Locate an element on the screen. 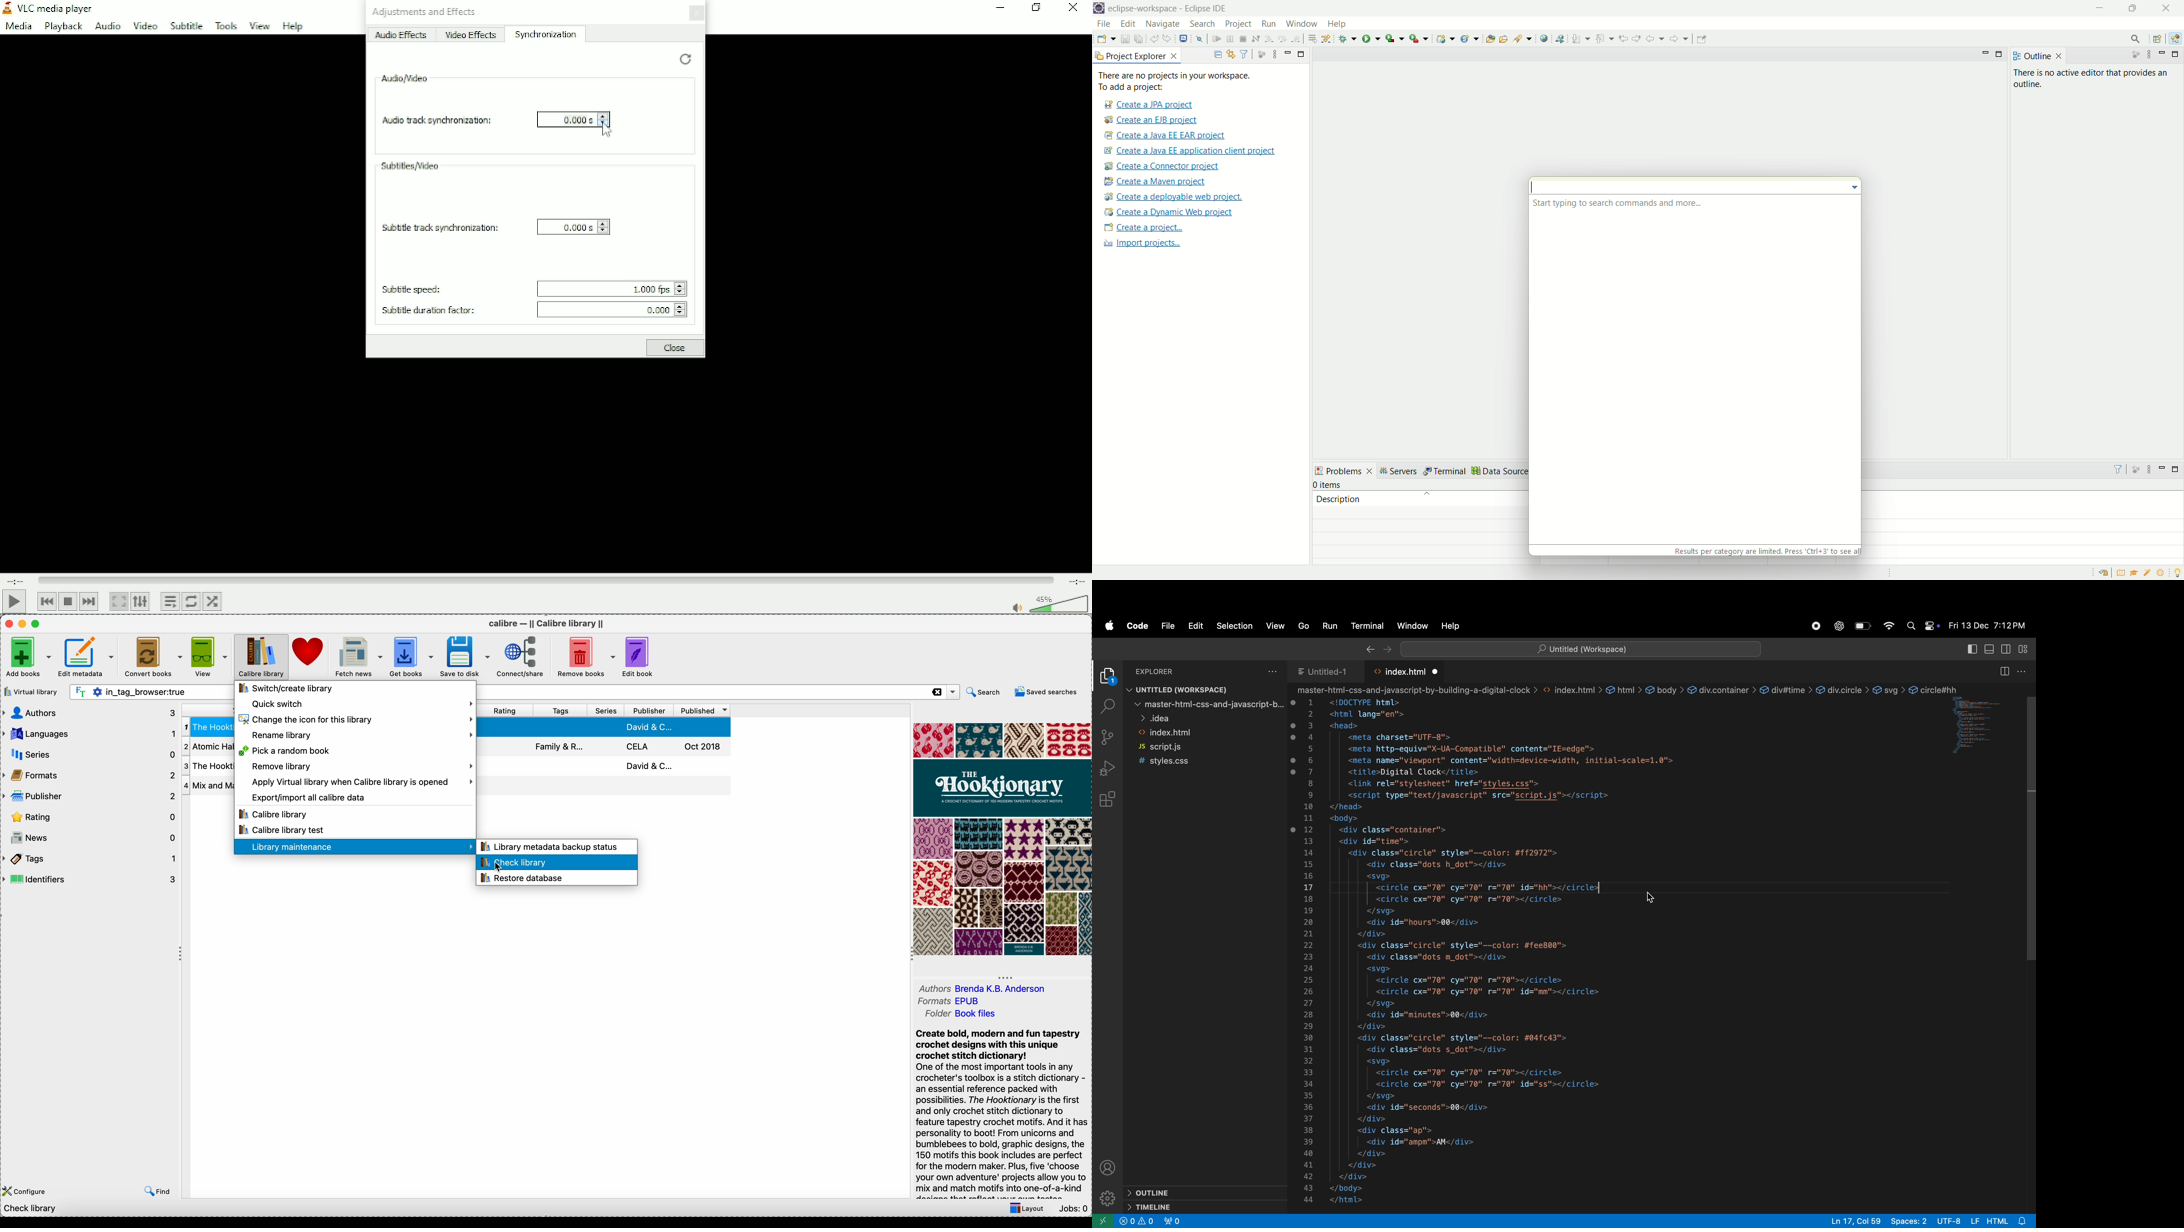  Playback is located at coordinates (63, 27).